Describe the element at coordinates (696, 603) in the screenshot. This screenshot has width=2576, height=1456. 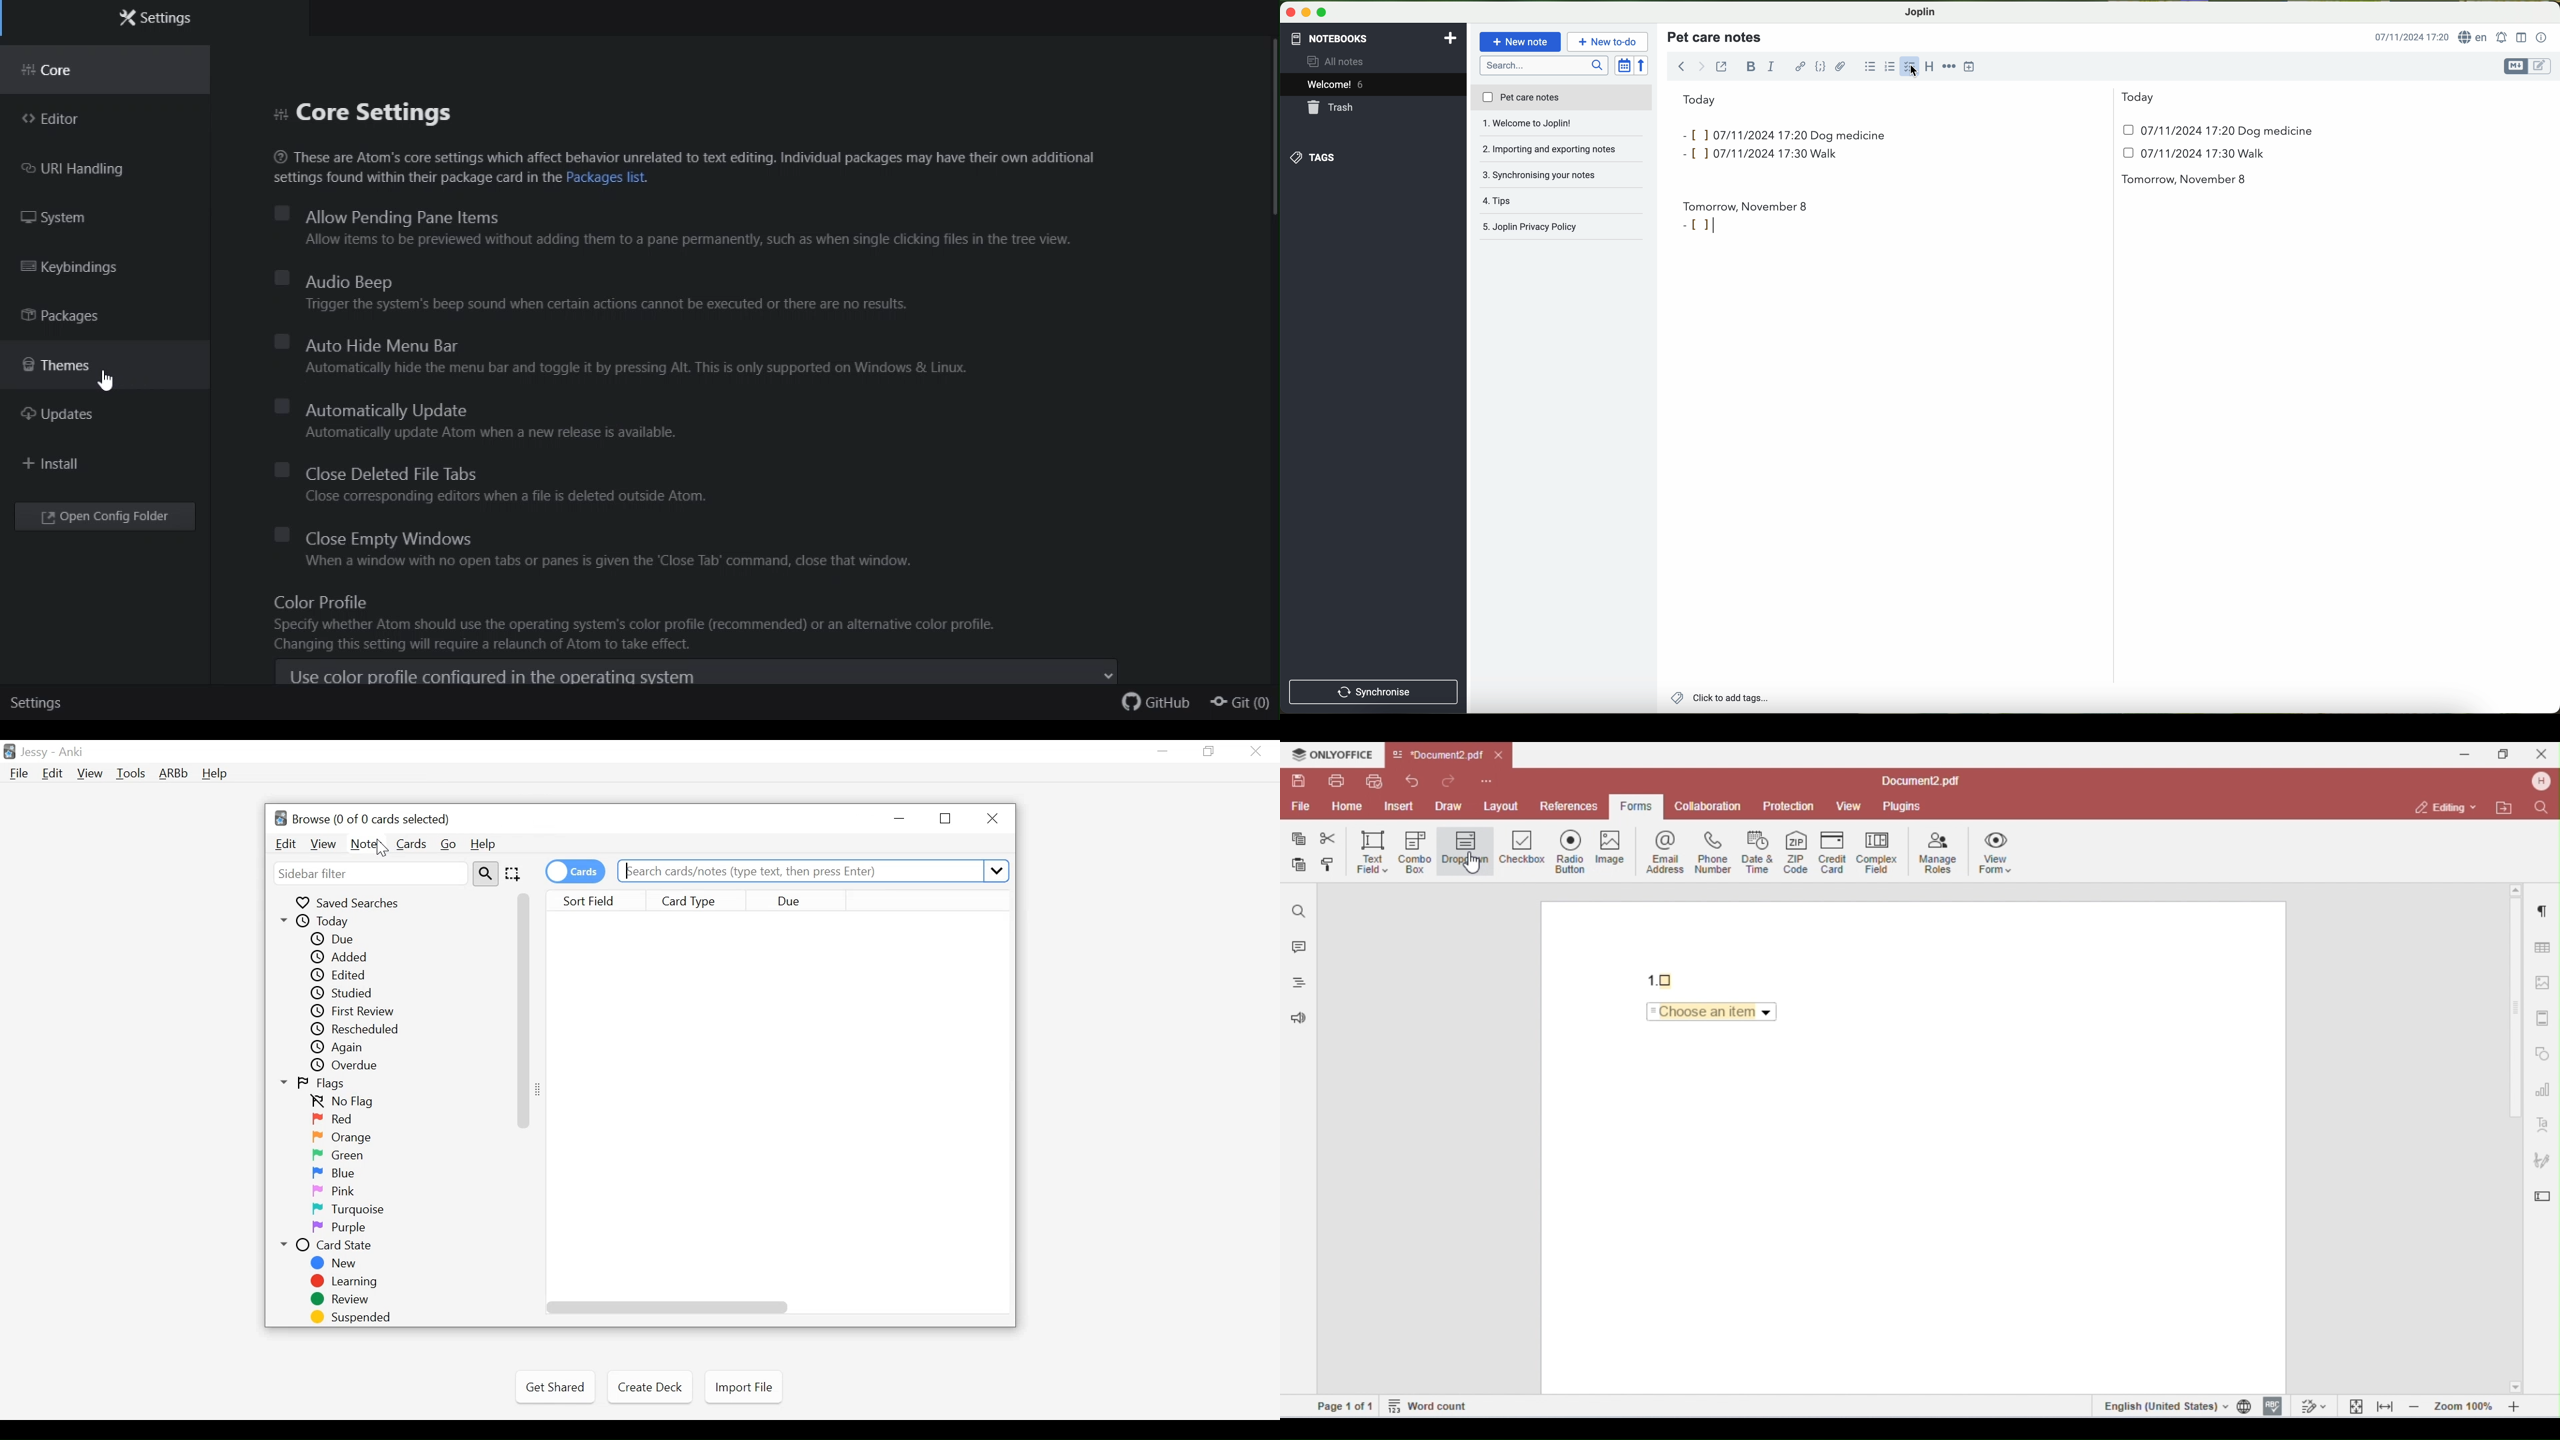
I see `Color profile` at that location.